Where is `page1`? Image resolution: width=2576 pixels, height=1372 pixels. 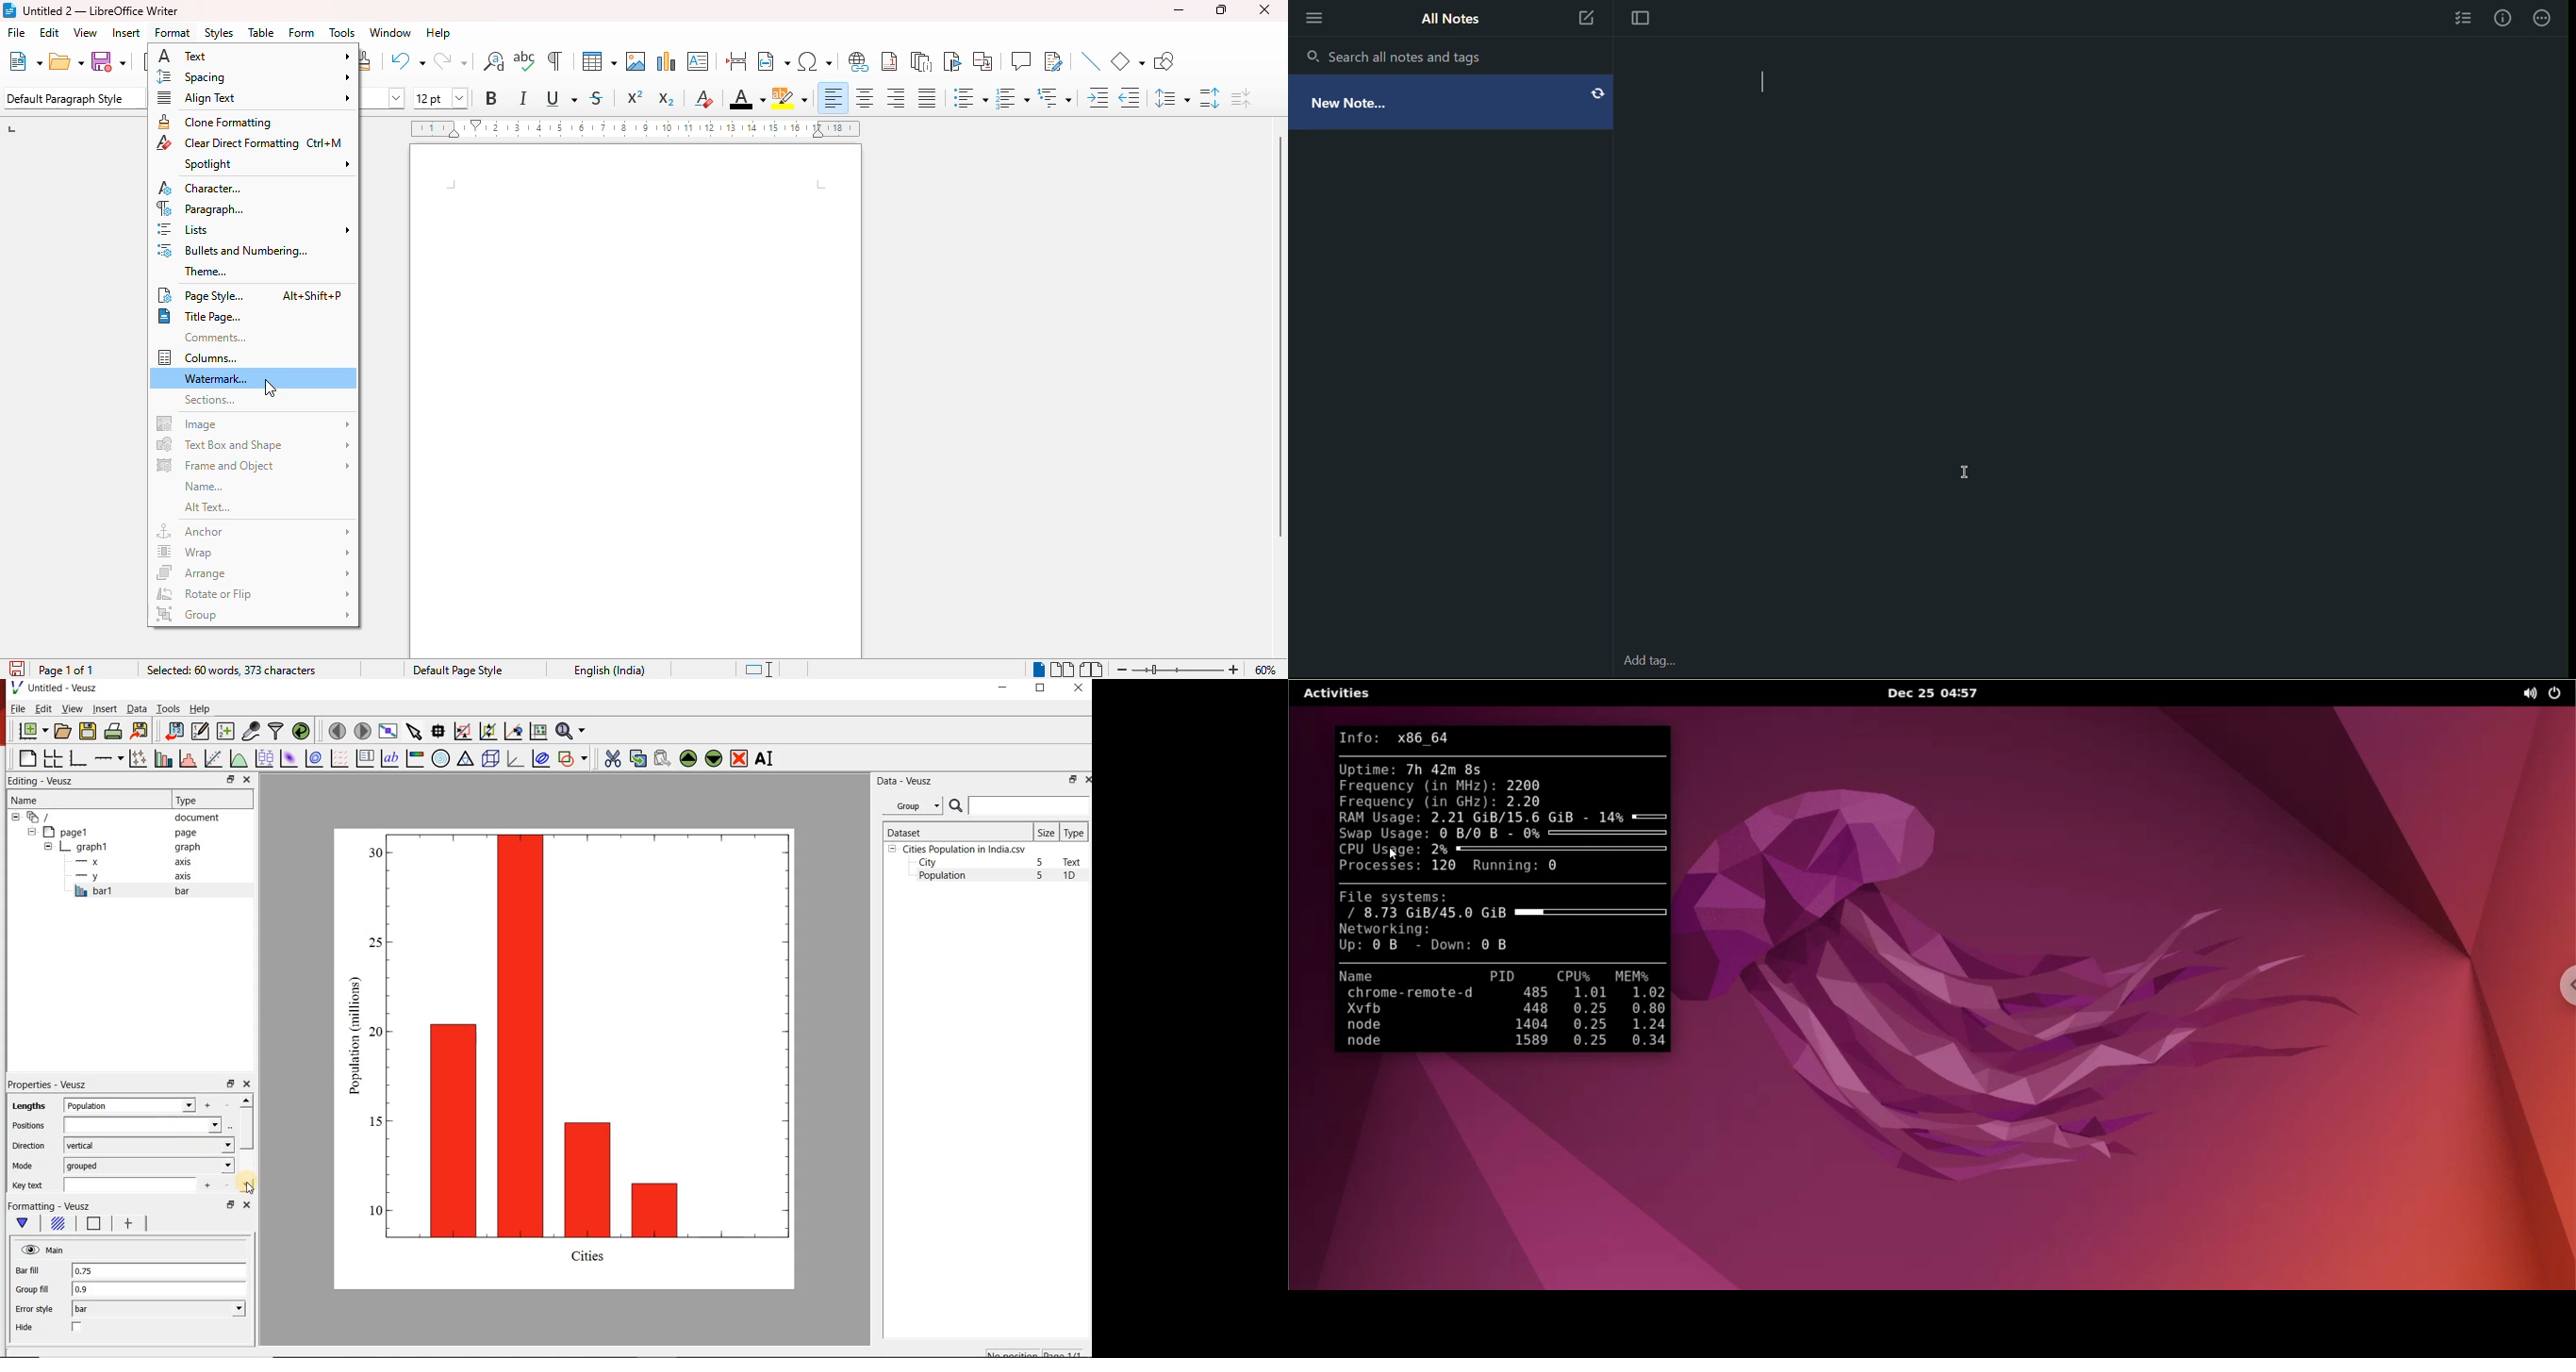 page1 is located at coordinates (116, 832).